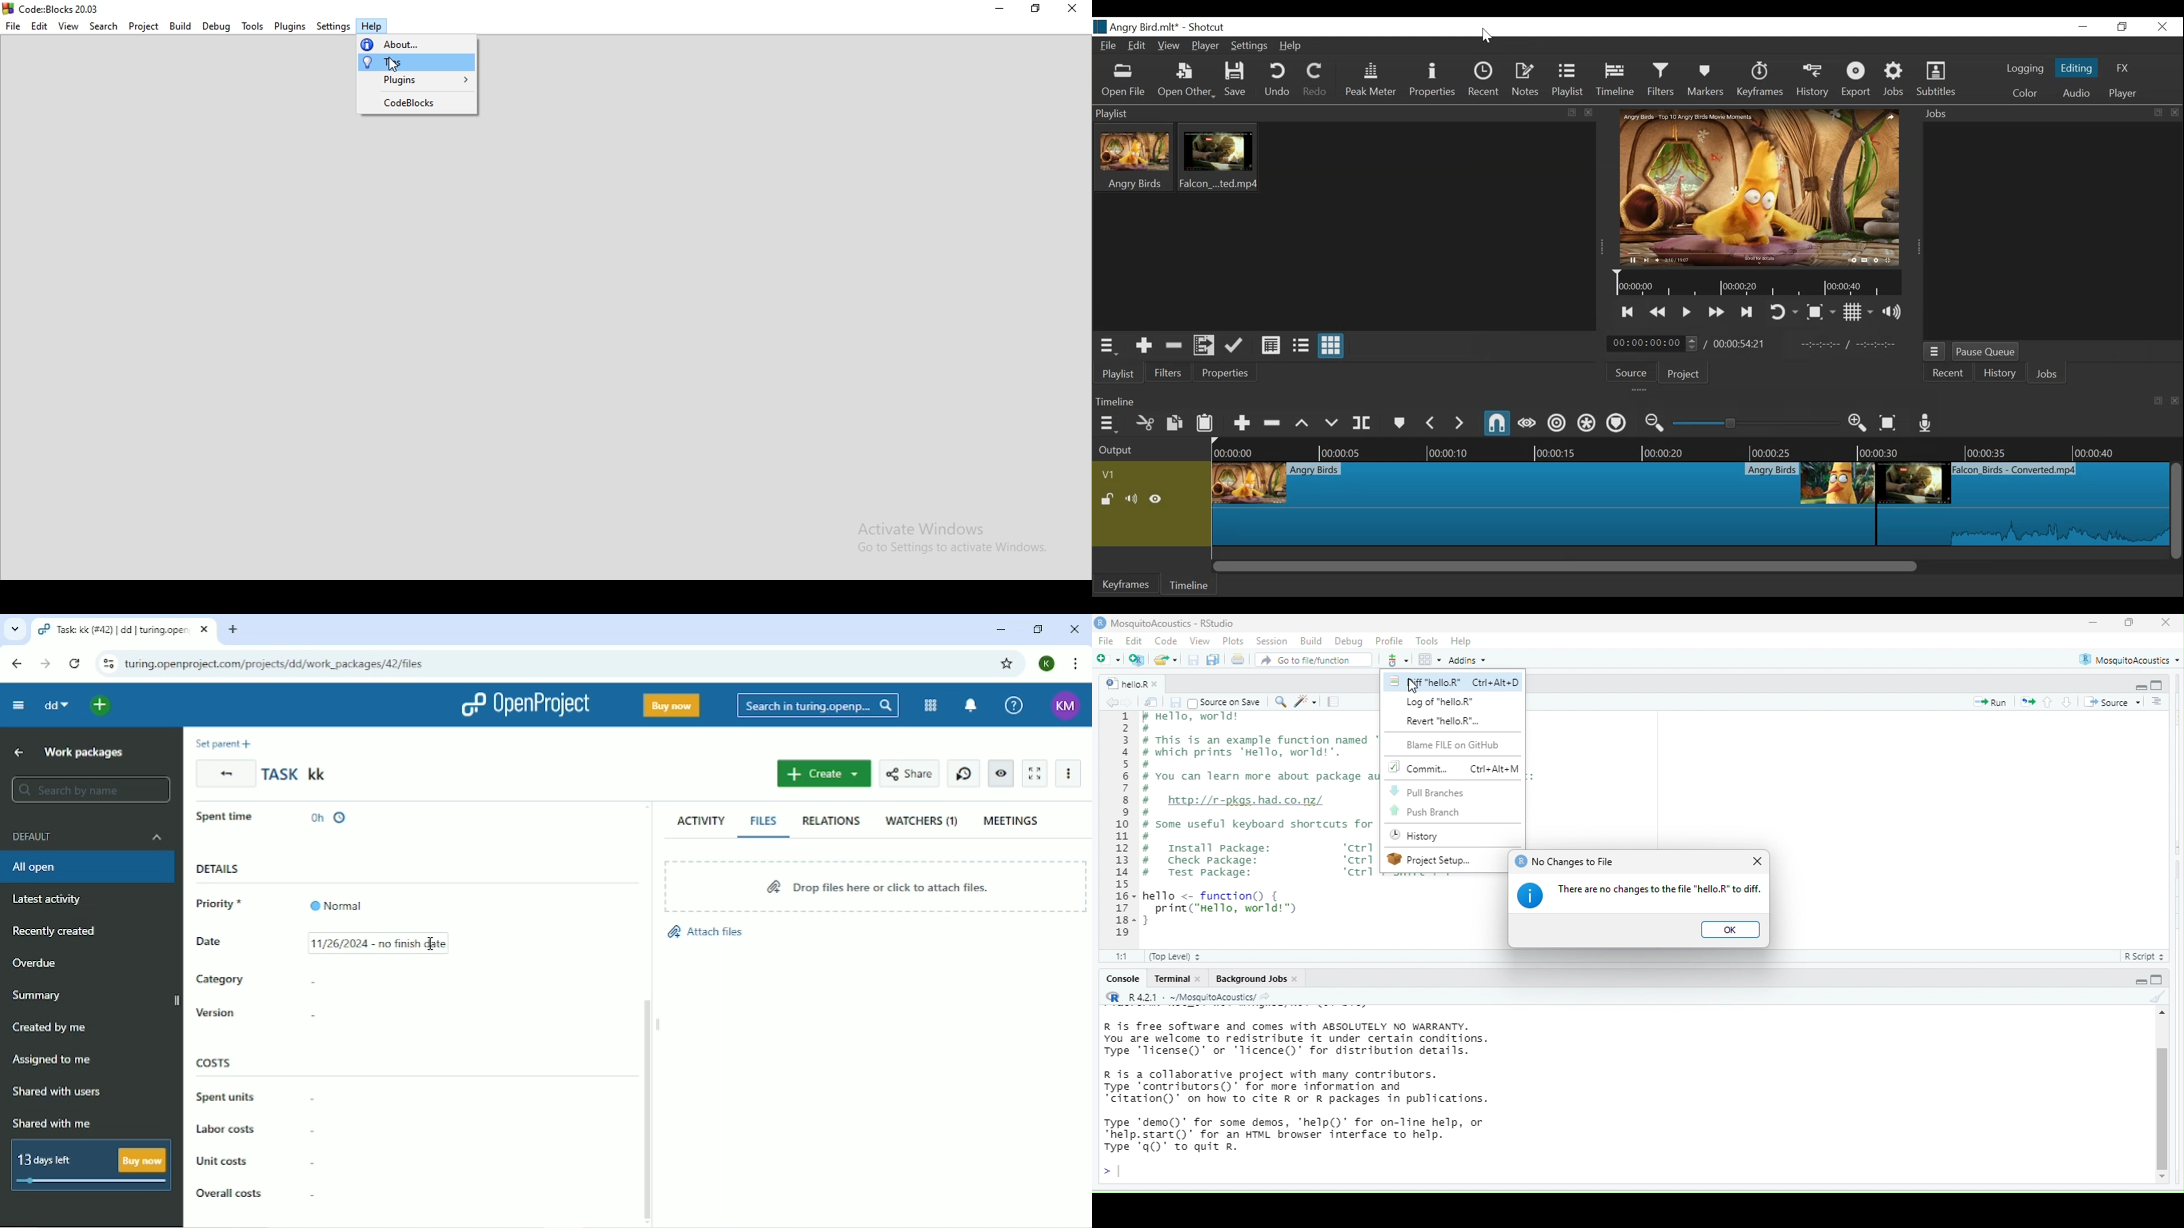 This screenshot has height=1232, width=2184. I want to click on Clip, so click(1217, 158).